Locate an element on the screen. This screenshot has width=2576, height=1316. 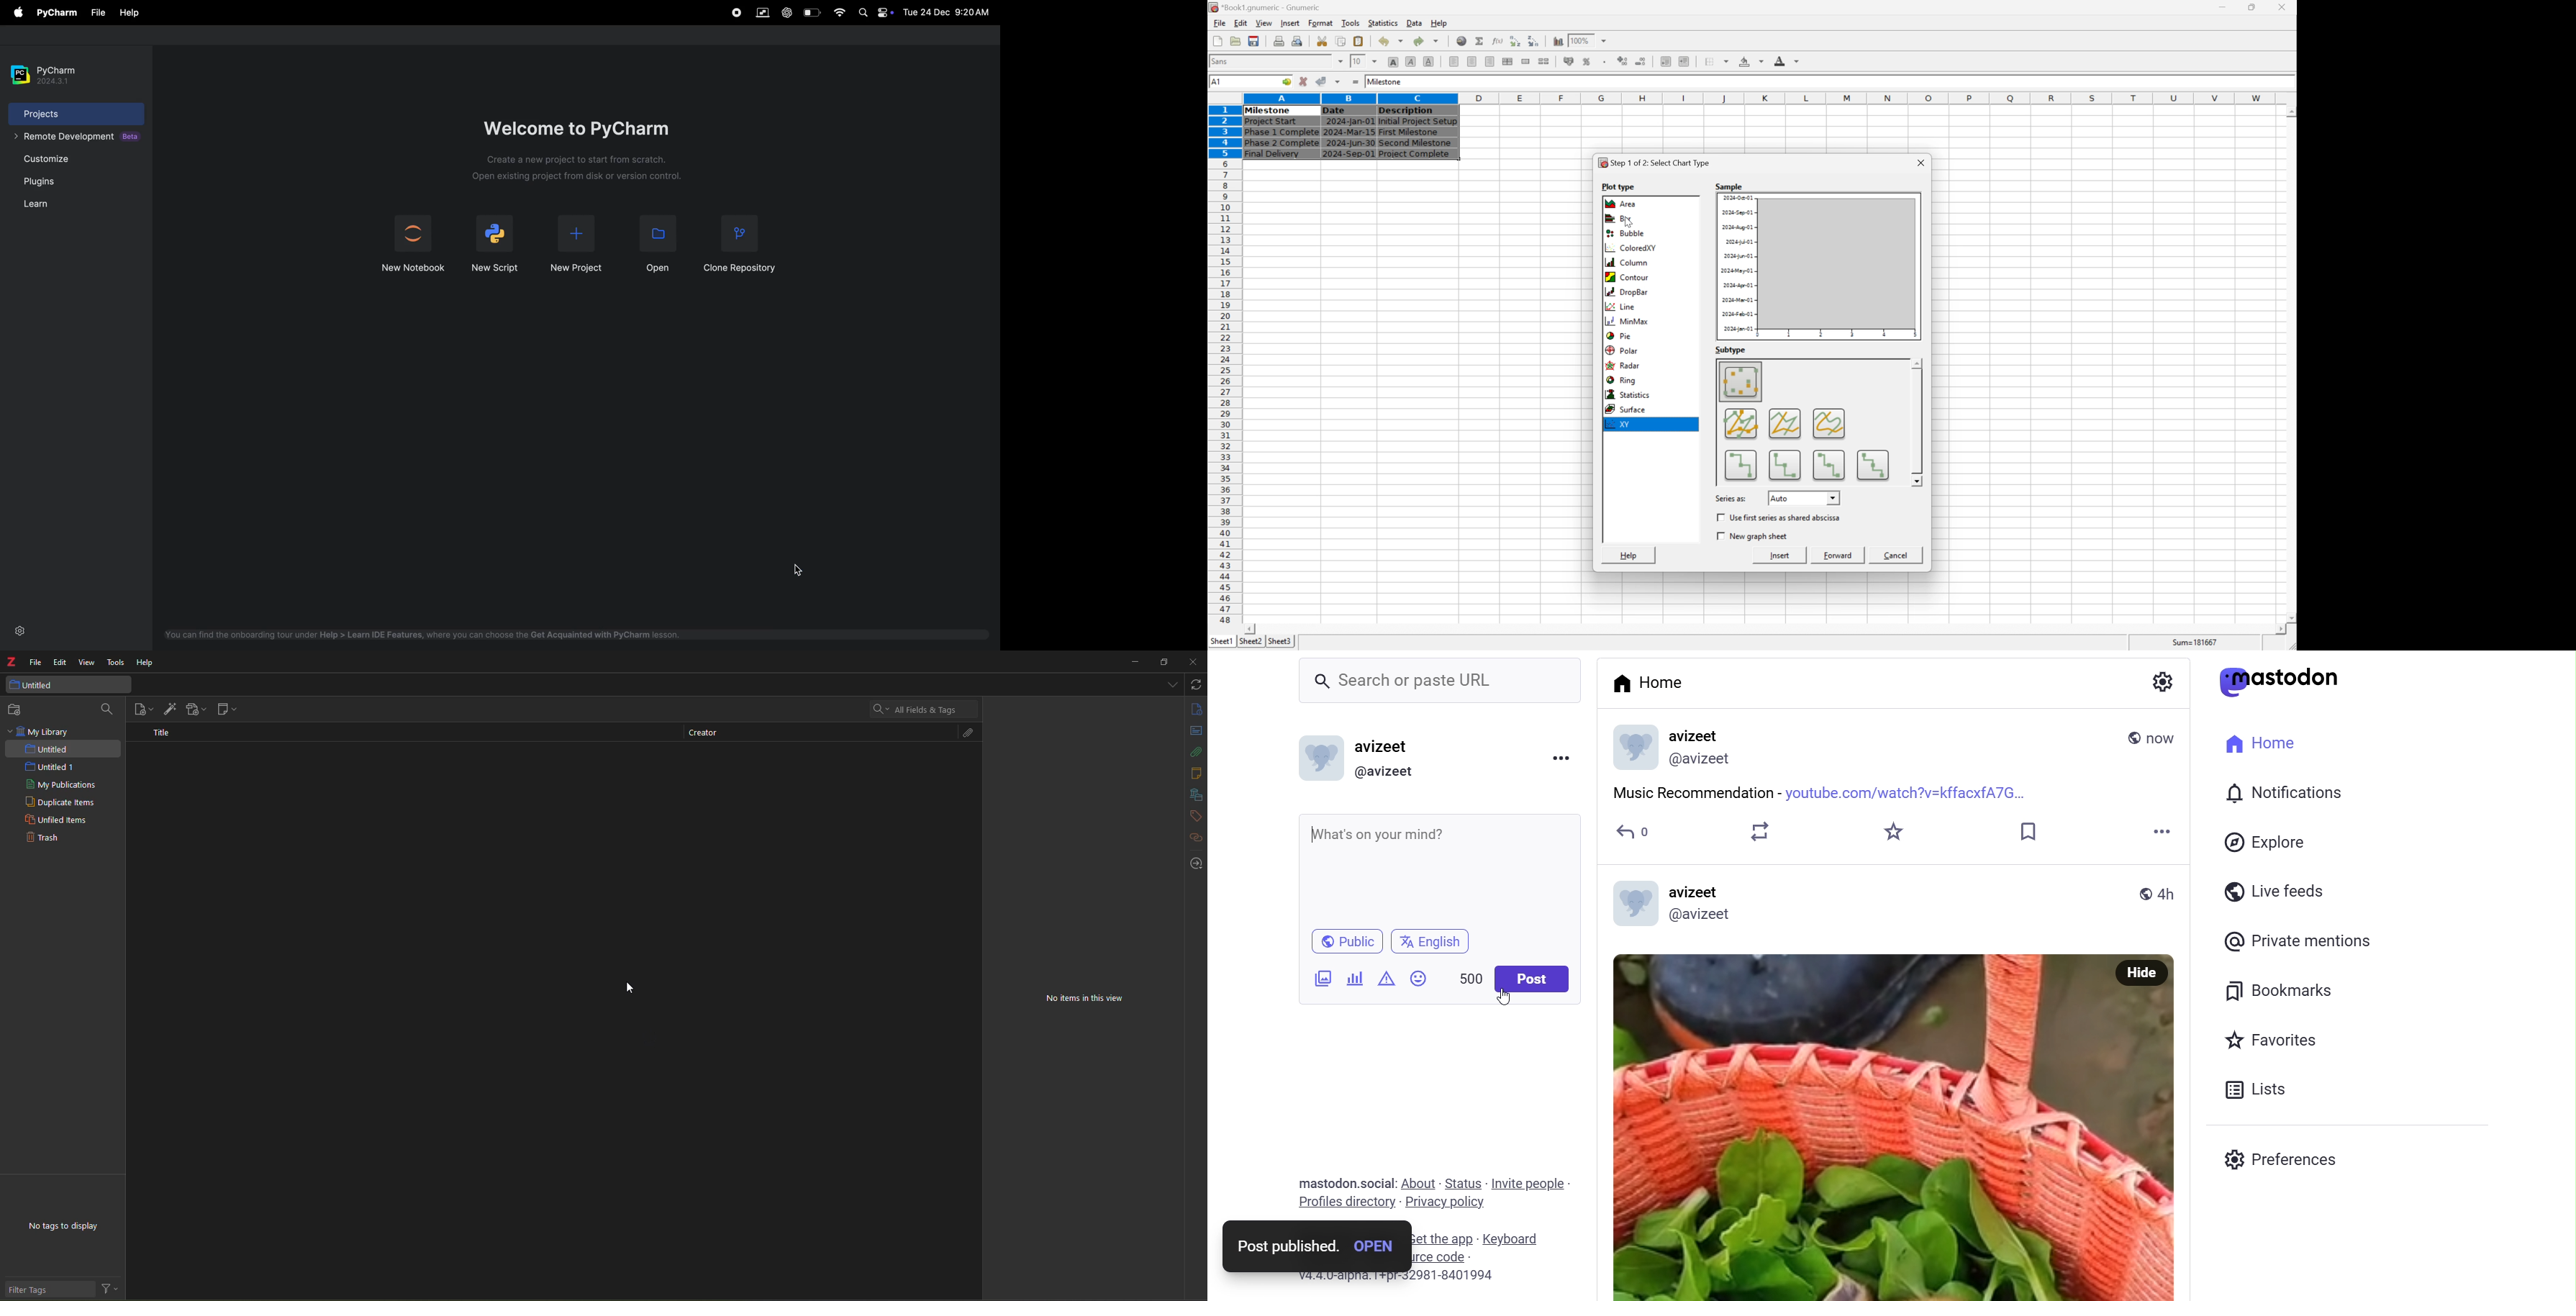
insert a hyperlink is located at coordinates (1462, 41).